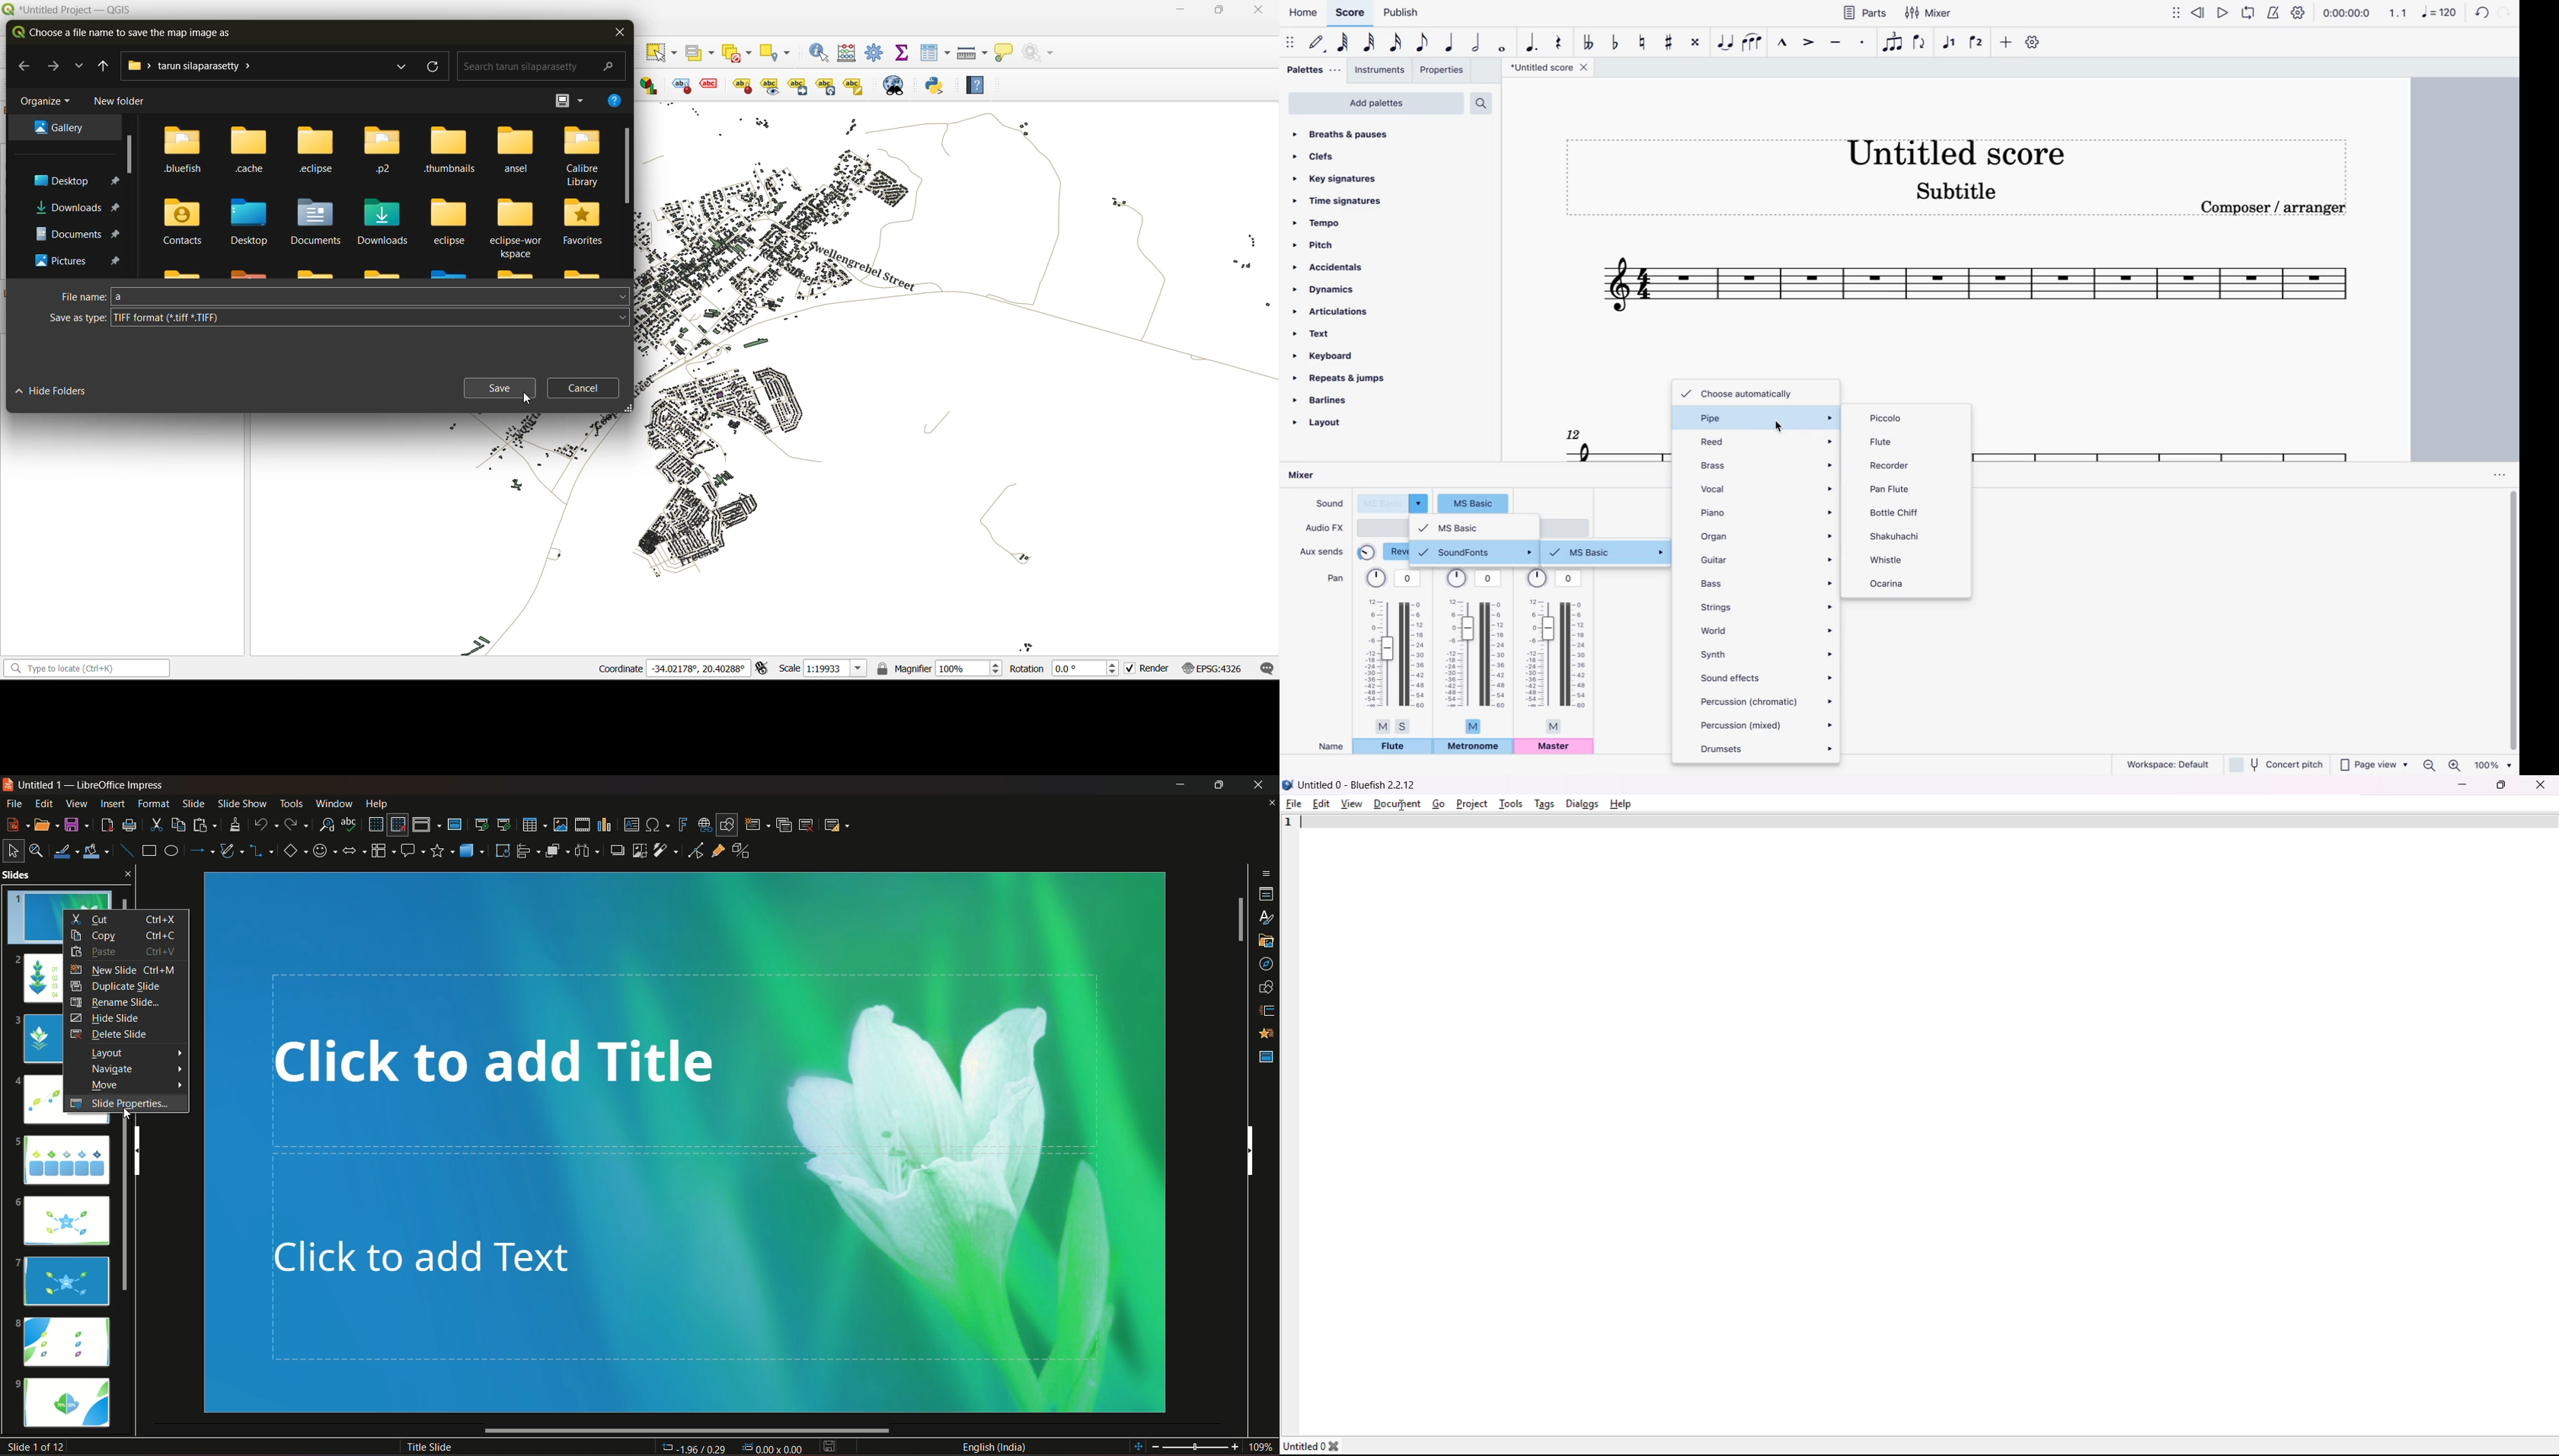 The width and height of the screenshot is (2576, 1456). I want to click on settings, so click(2035, 42).